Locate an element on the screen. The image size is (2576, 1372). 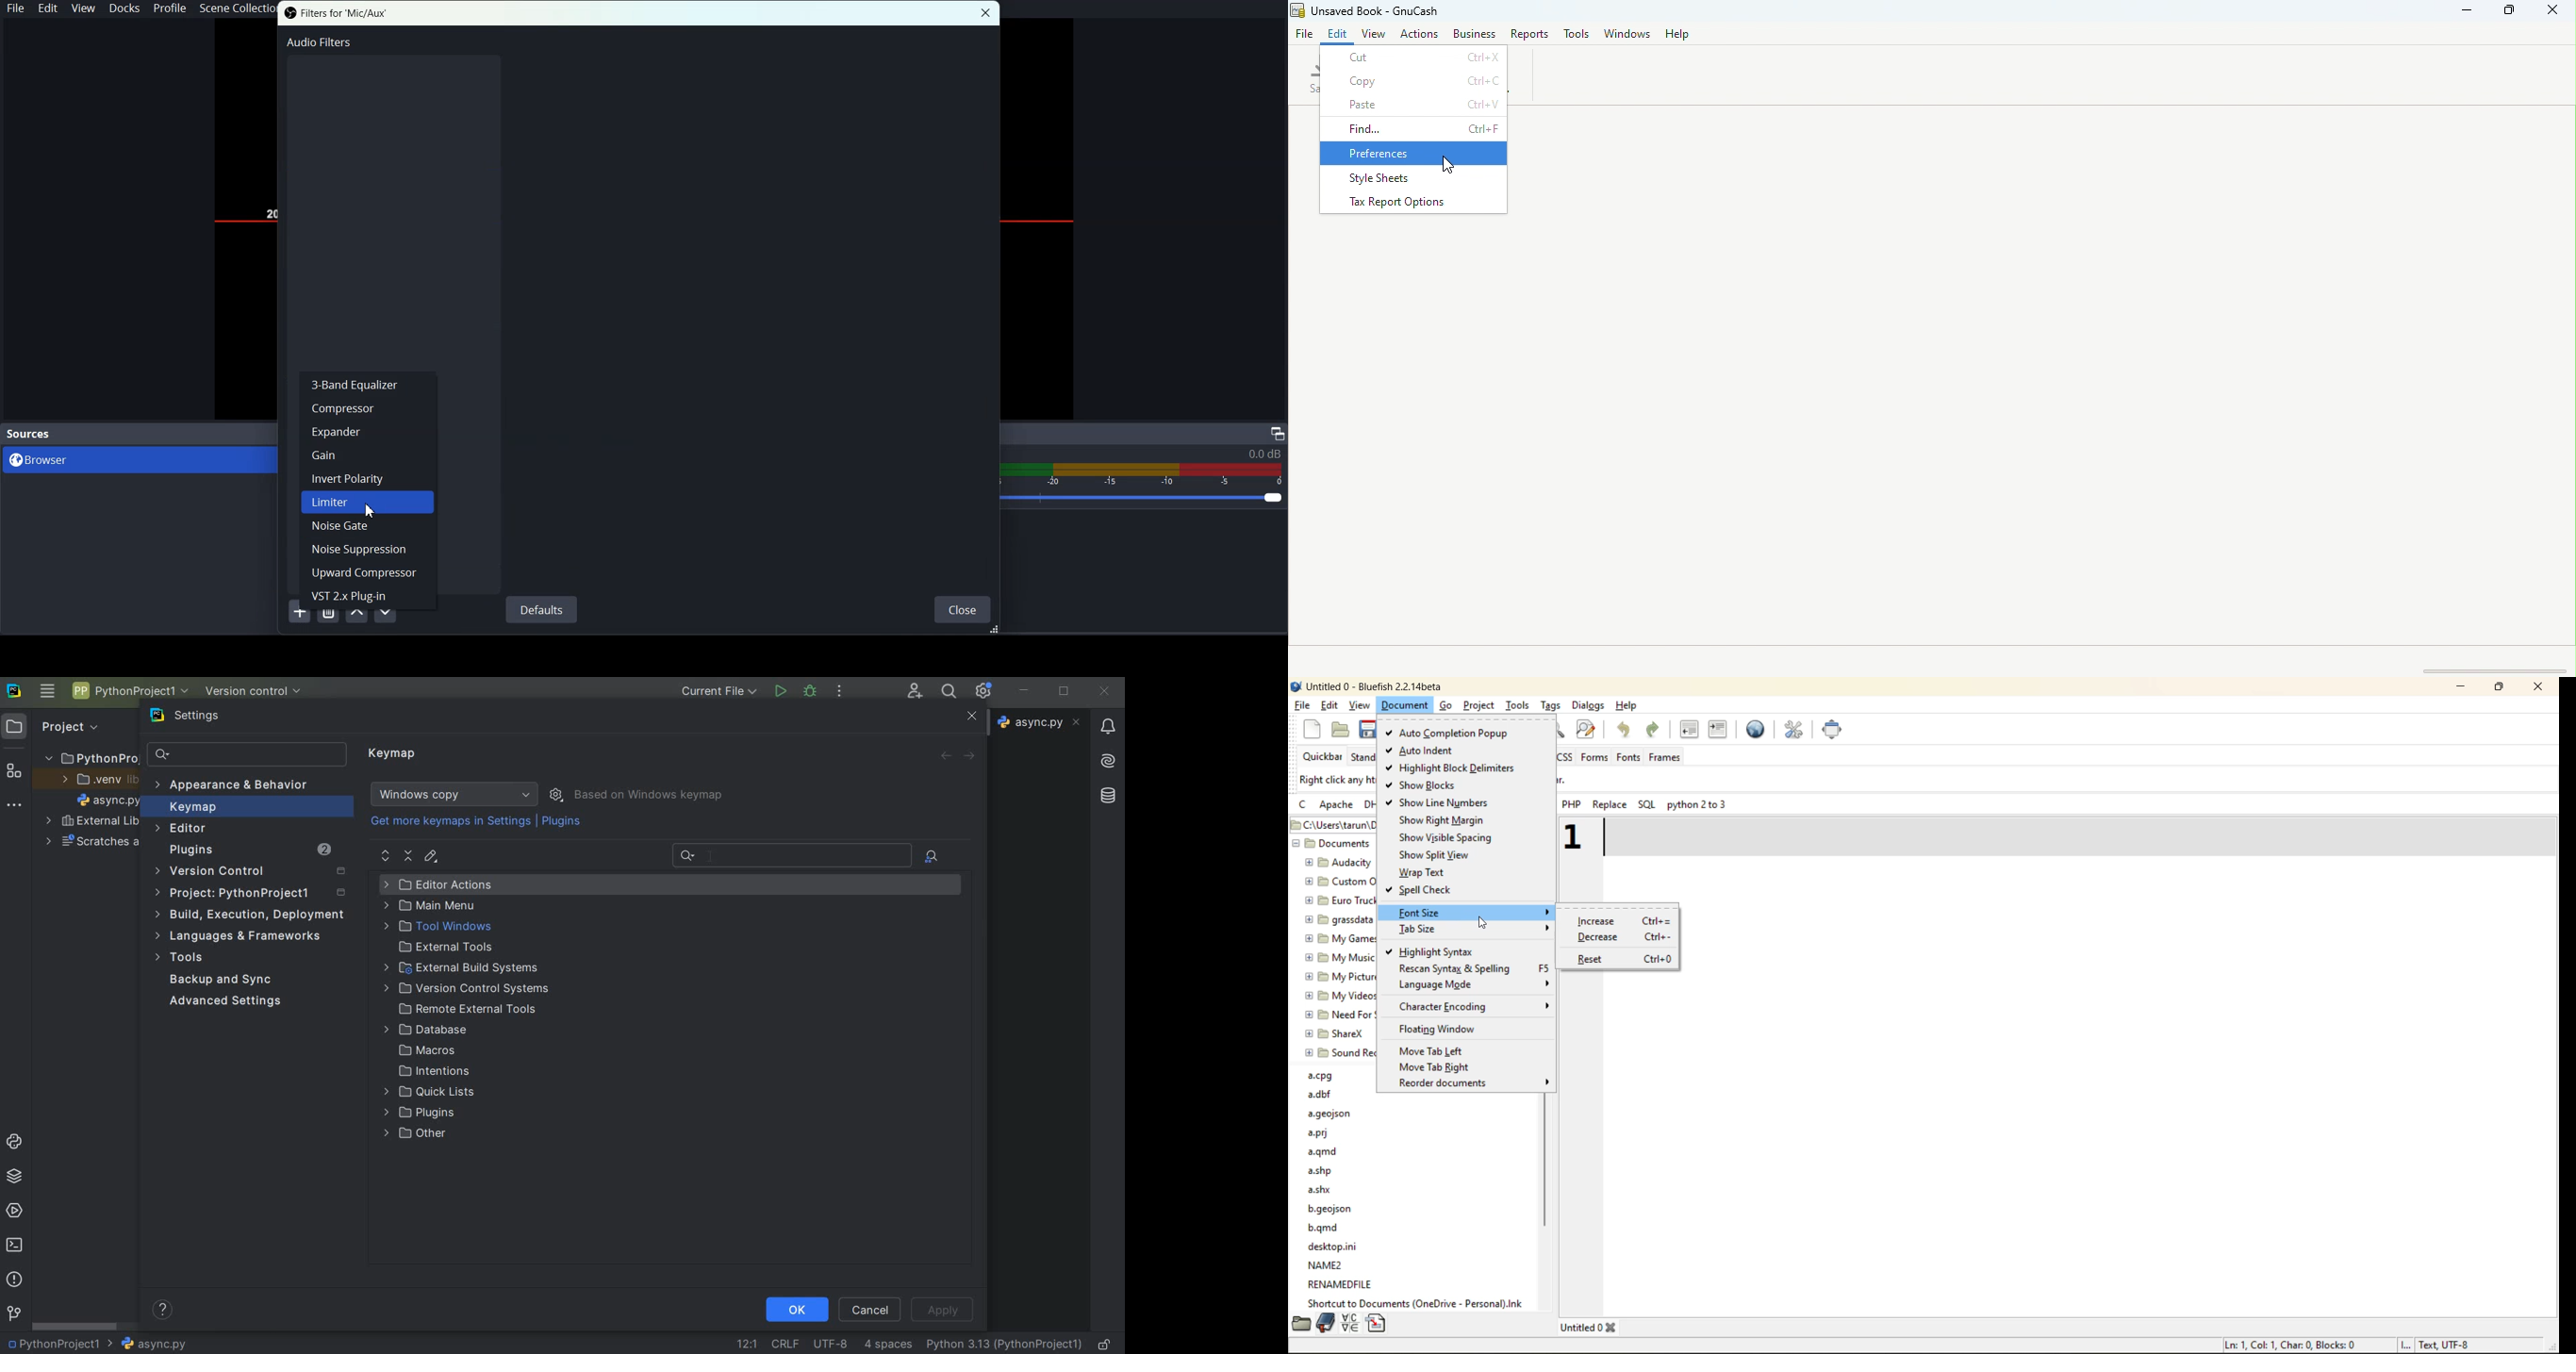
a.shp is located at coordinates (1322, 1171).